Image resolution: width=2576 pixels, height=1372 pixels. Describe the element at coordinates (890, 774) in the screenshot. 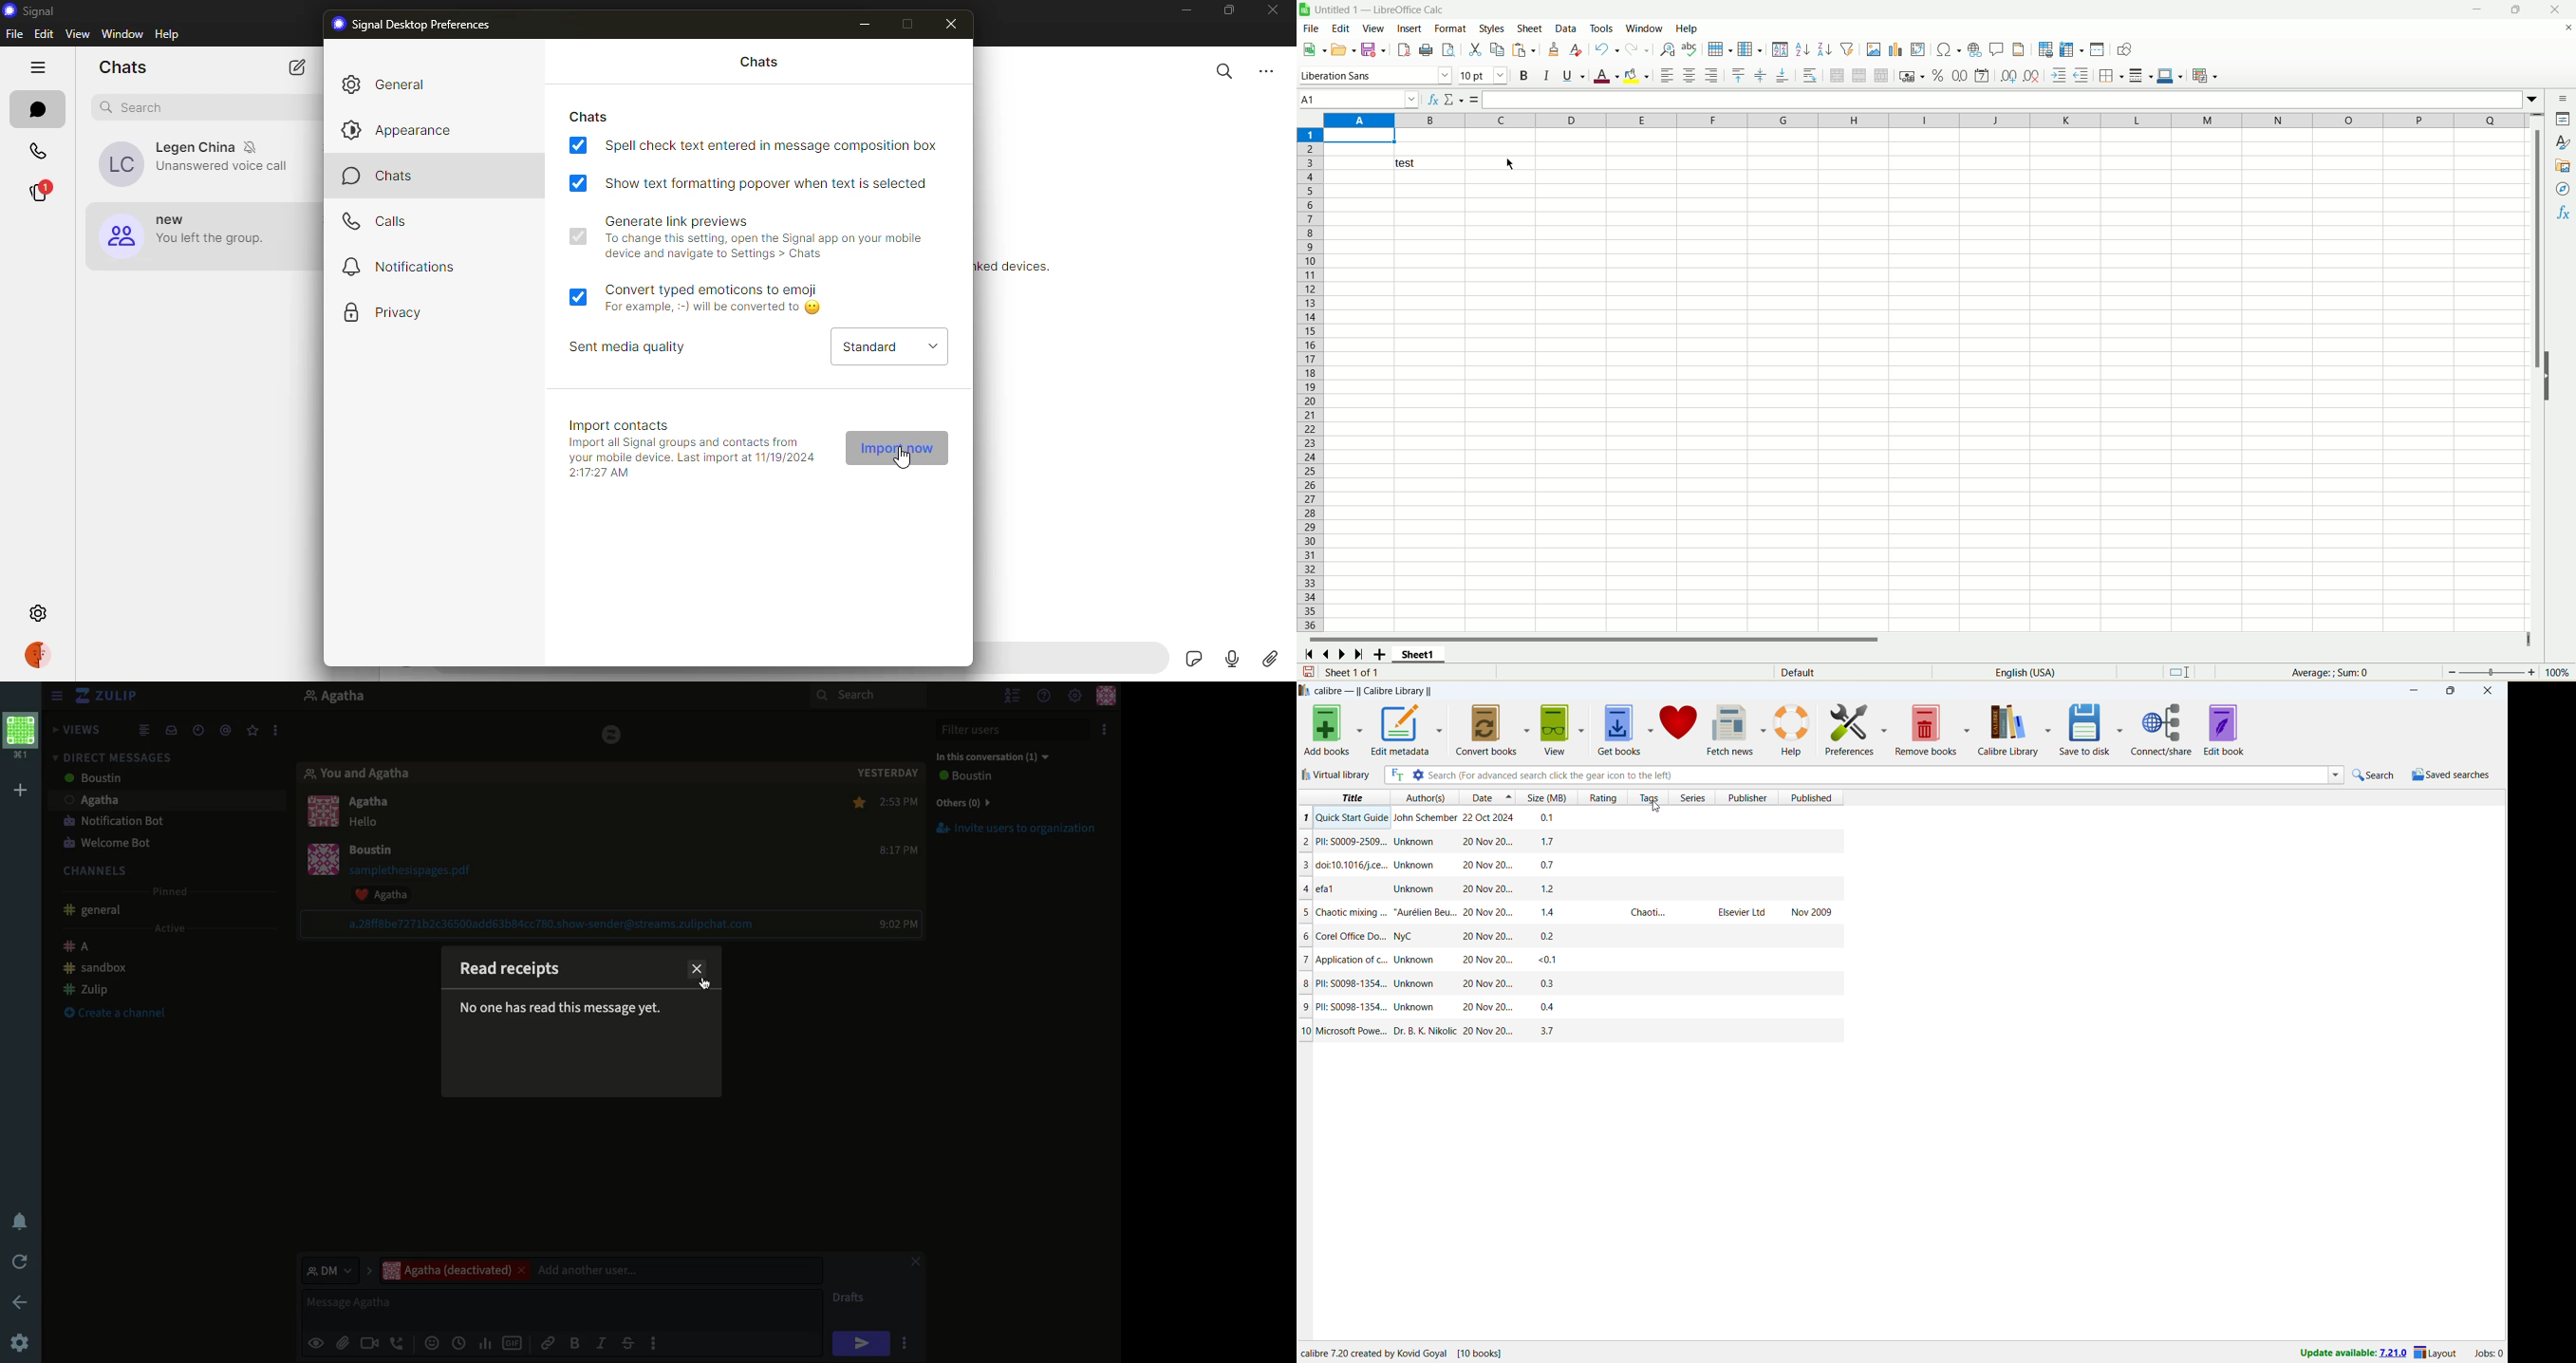

I see `yesterday` at that location.